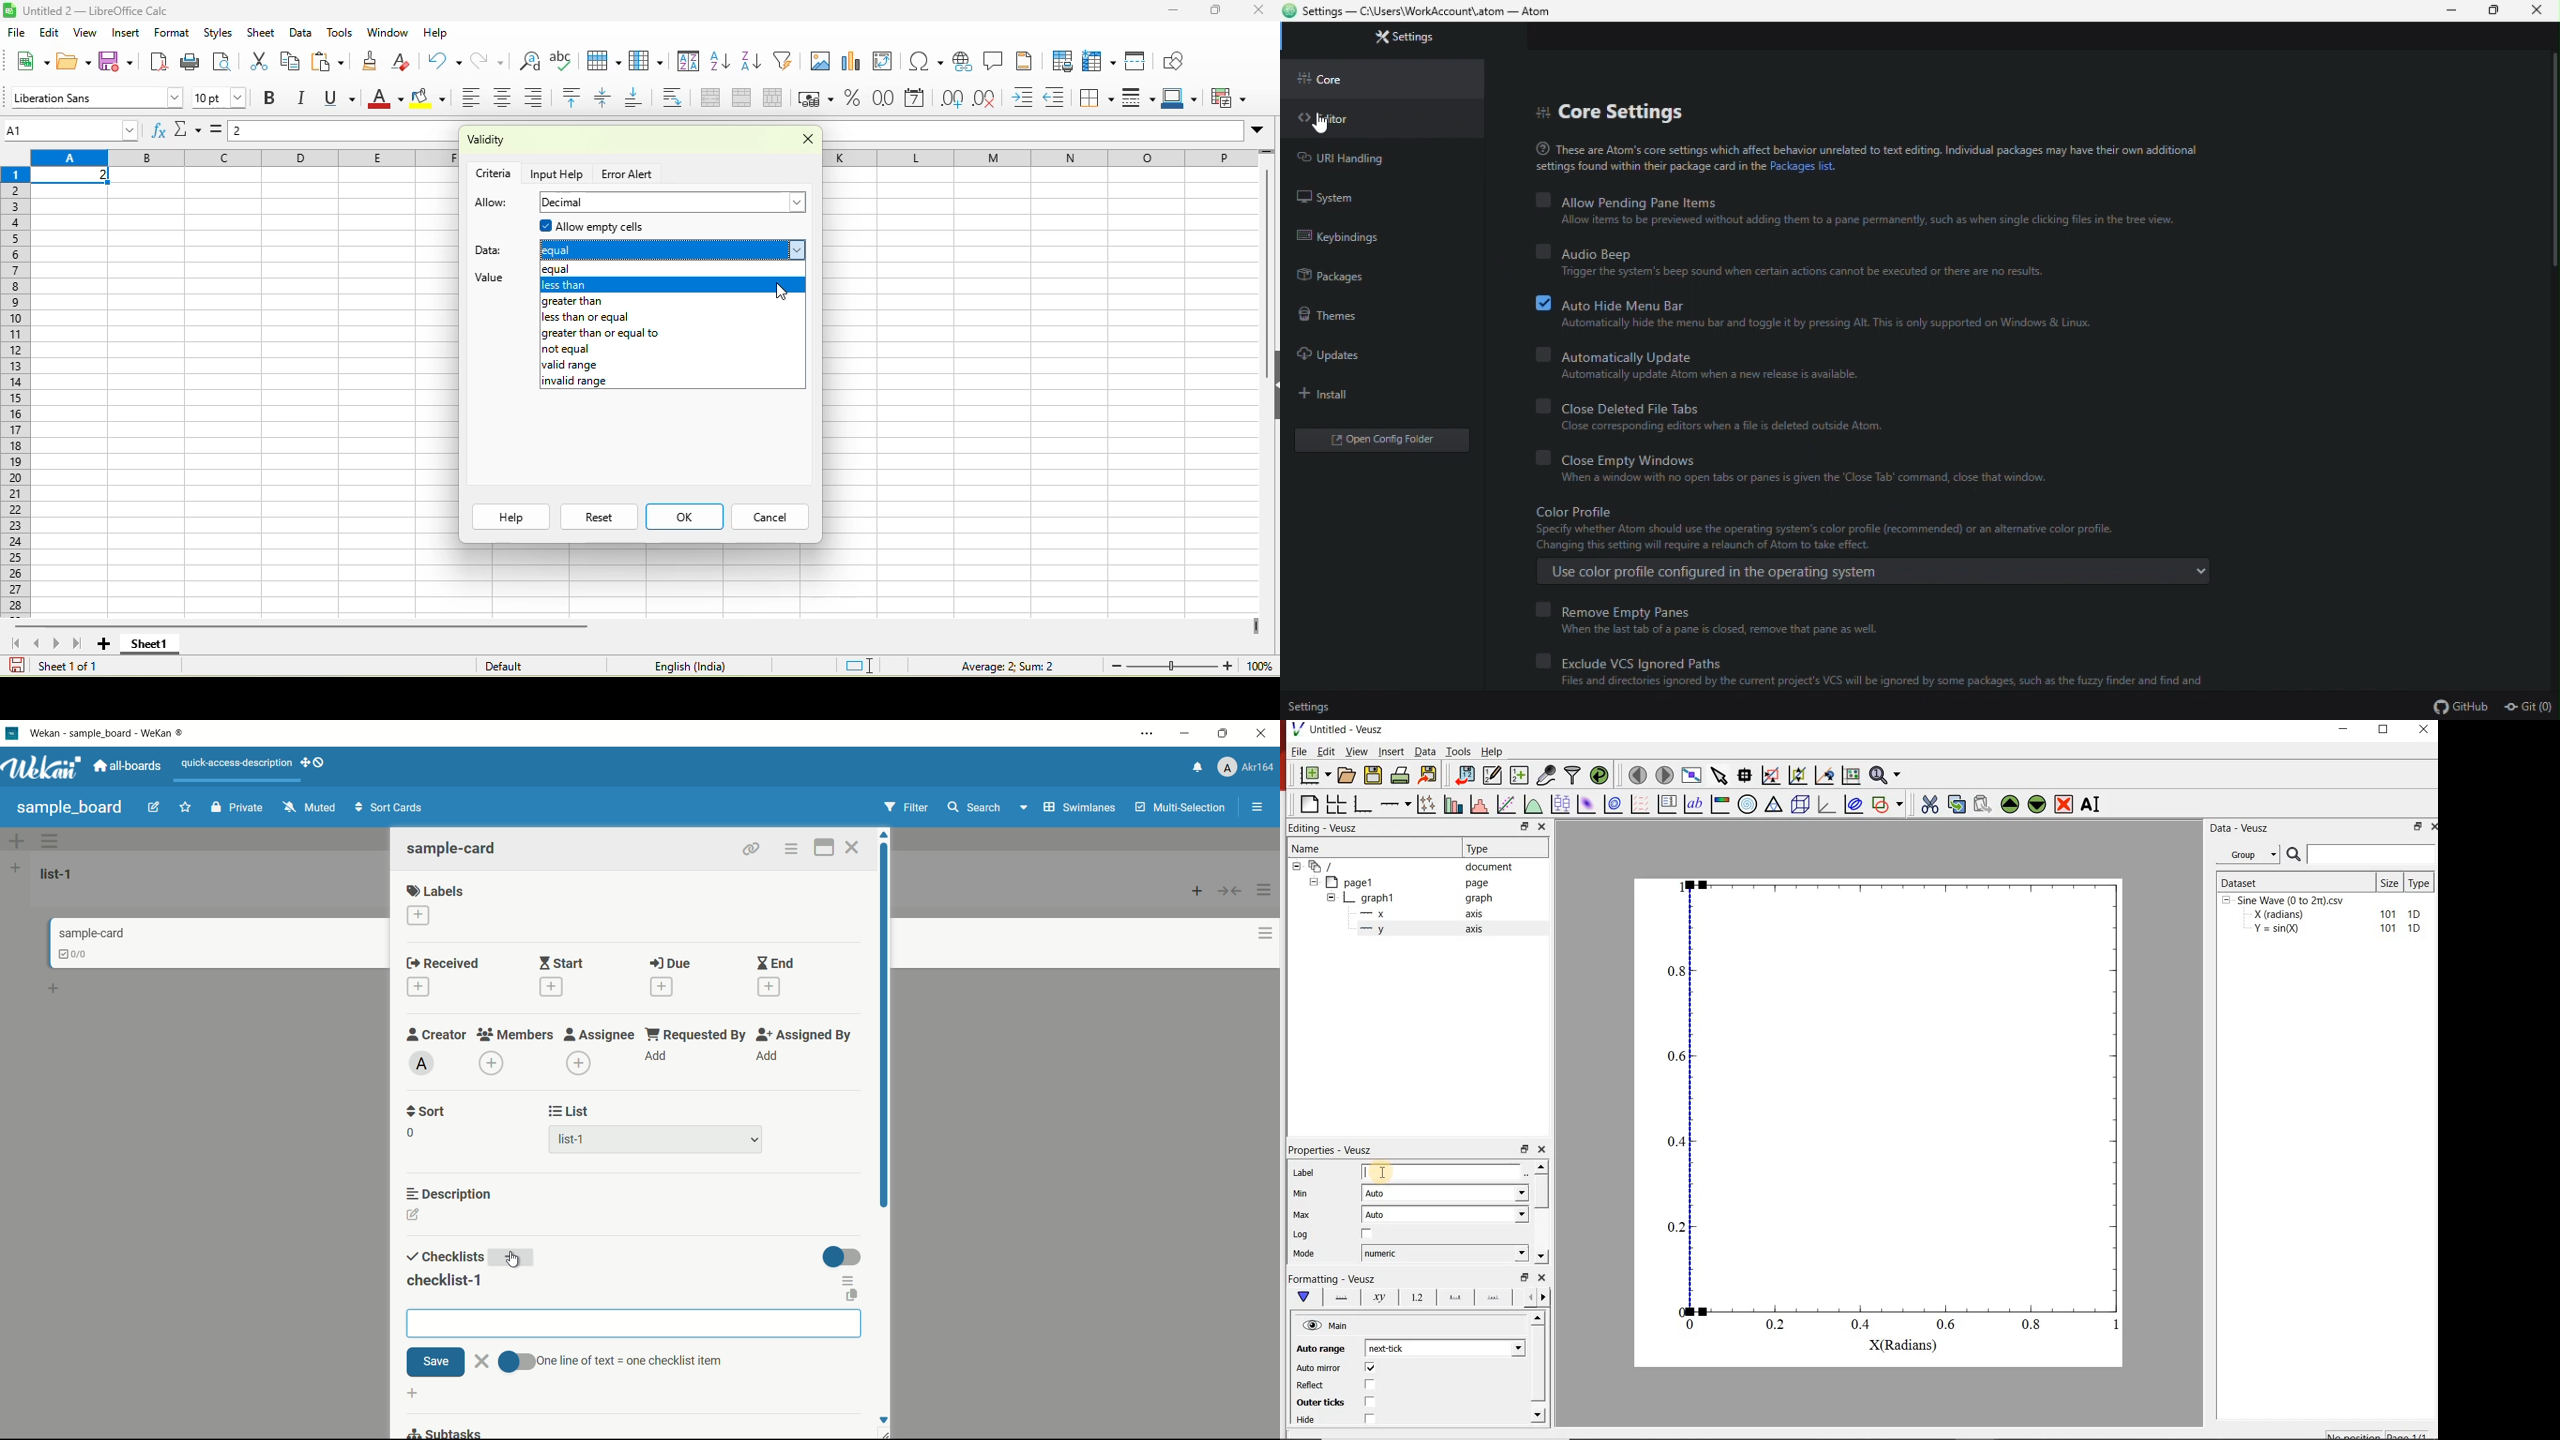 The image size is (2576, 1456). I want to click on notifications, so click(1195, 766).